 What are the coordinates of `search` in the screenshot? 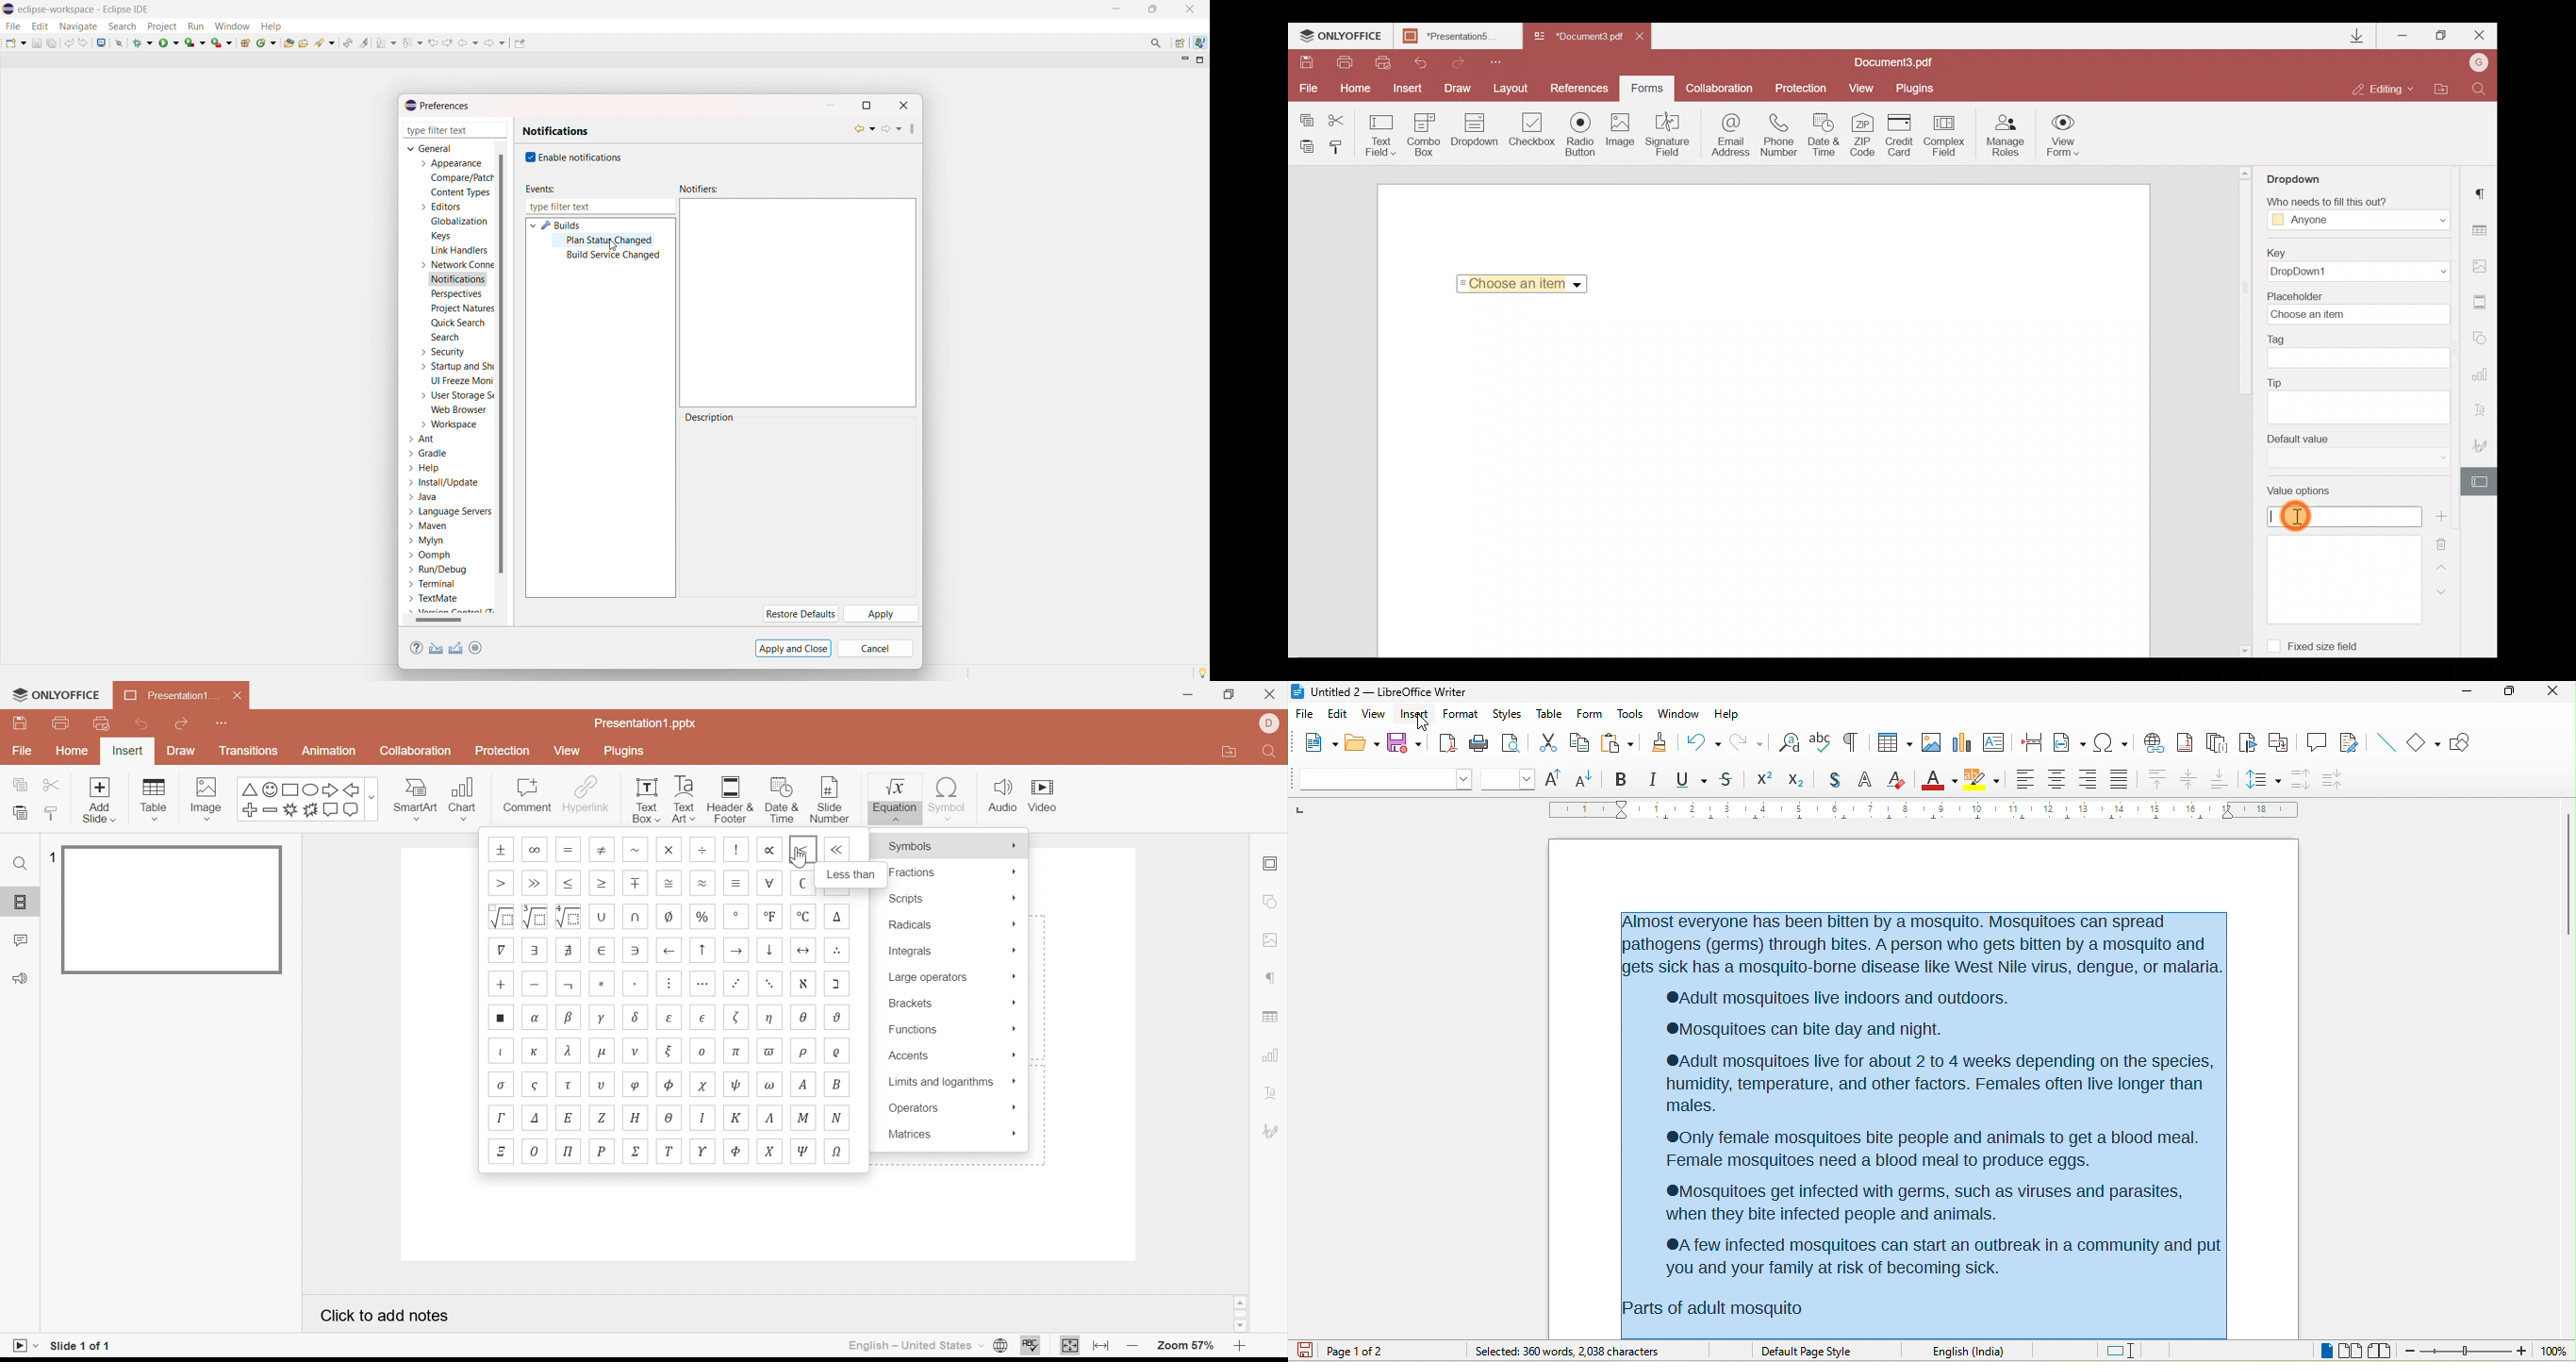 It's located at (122, 26).